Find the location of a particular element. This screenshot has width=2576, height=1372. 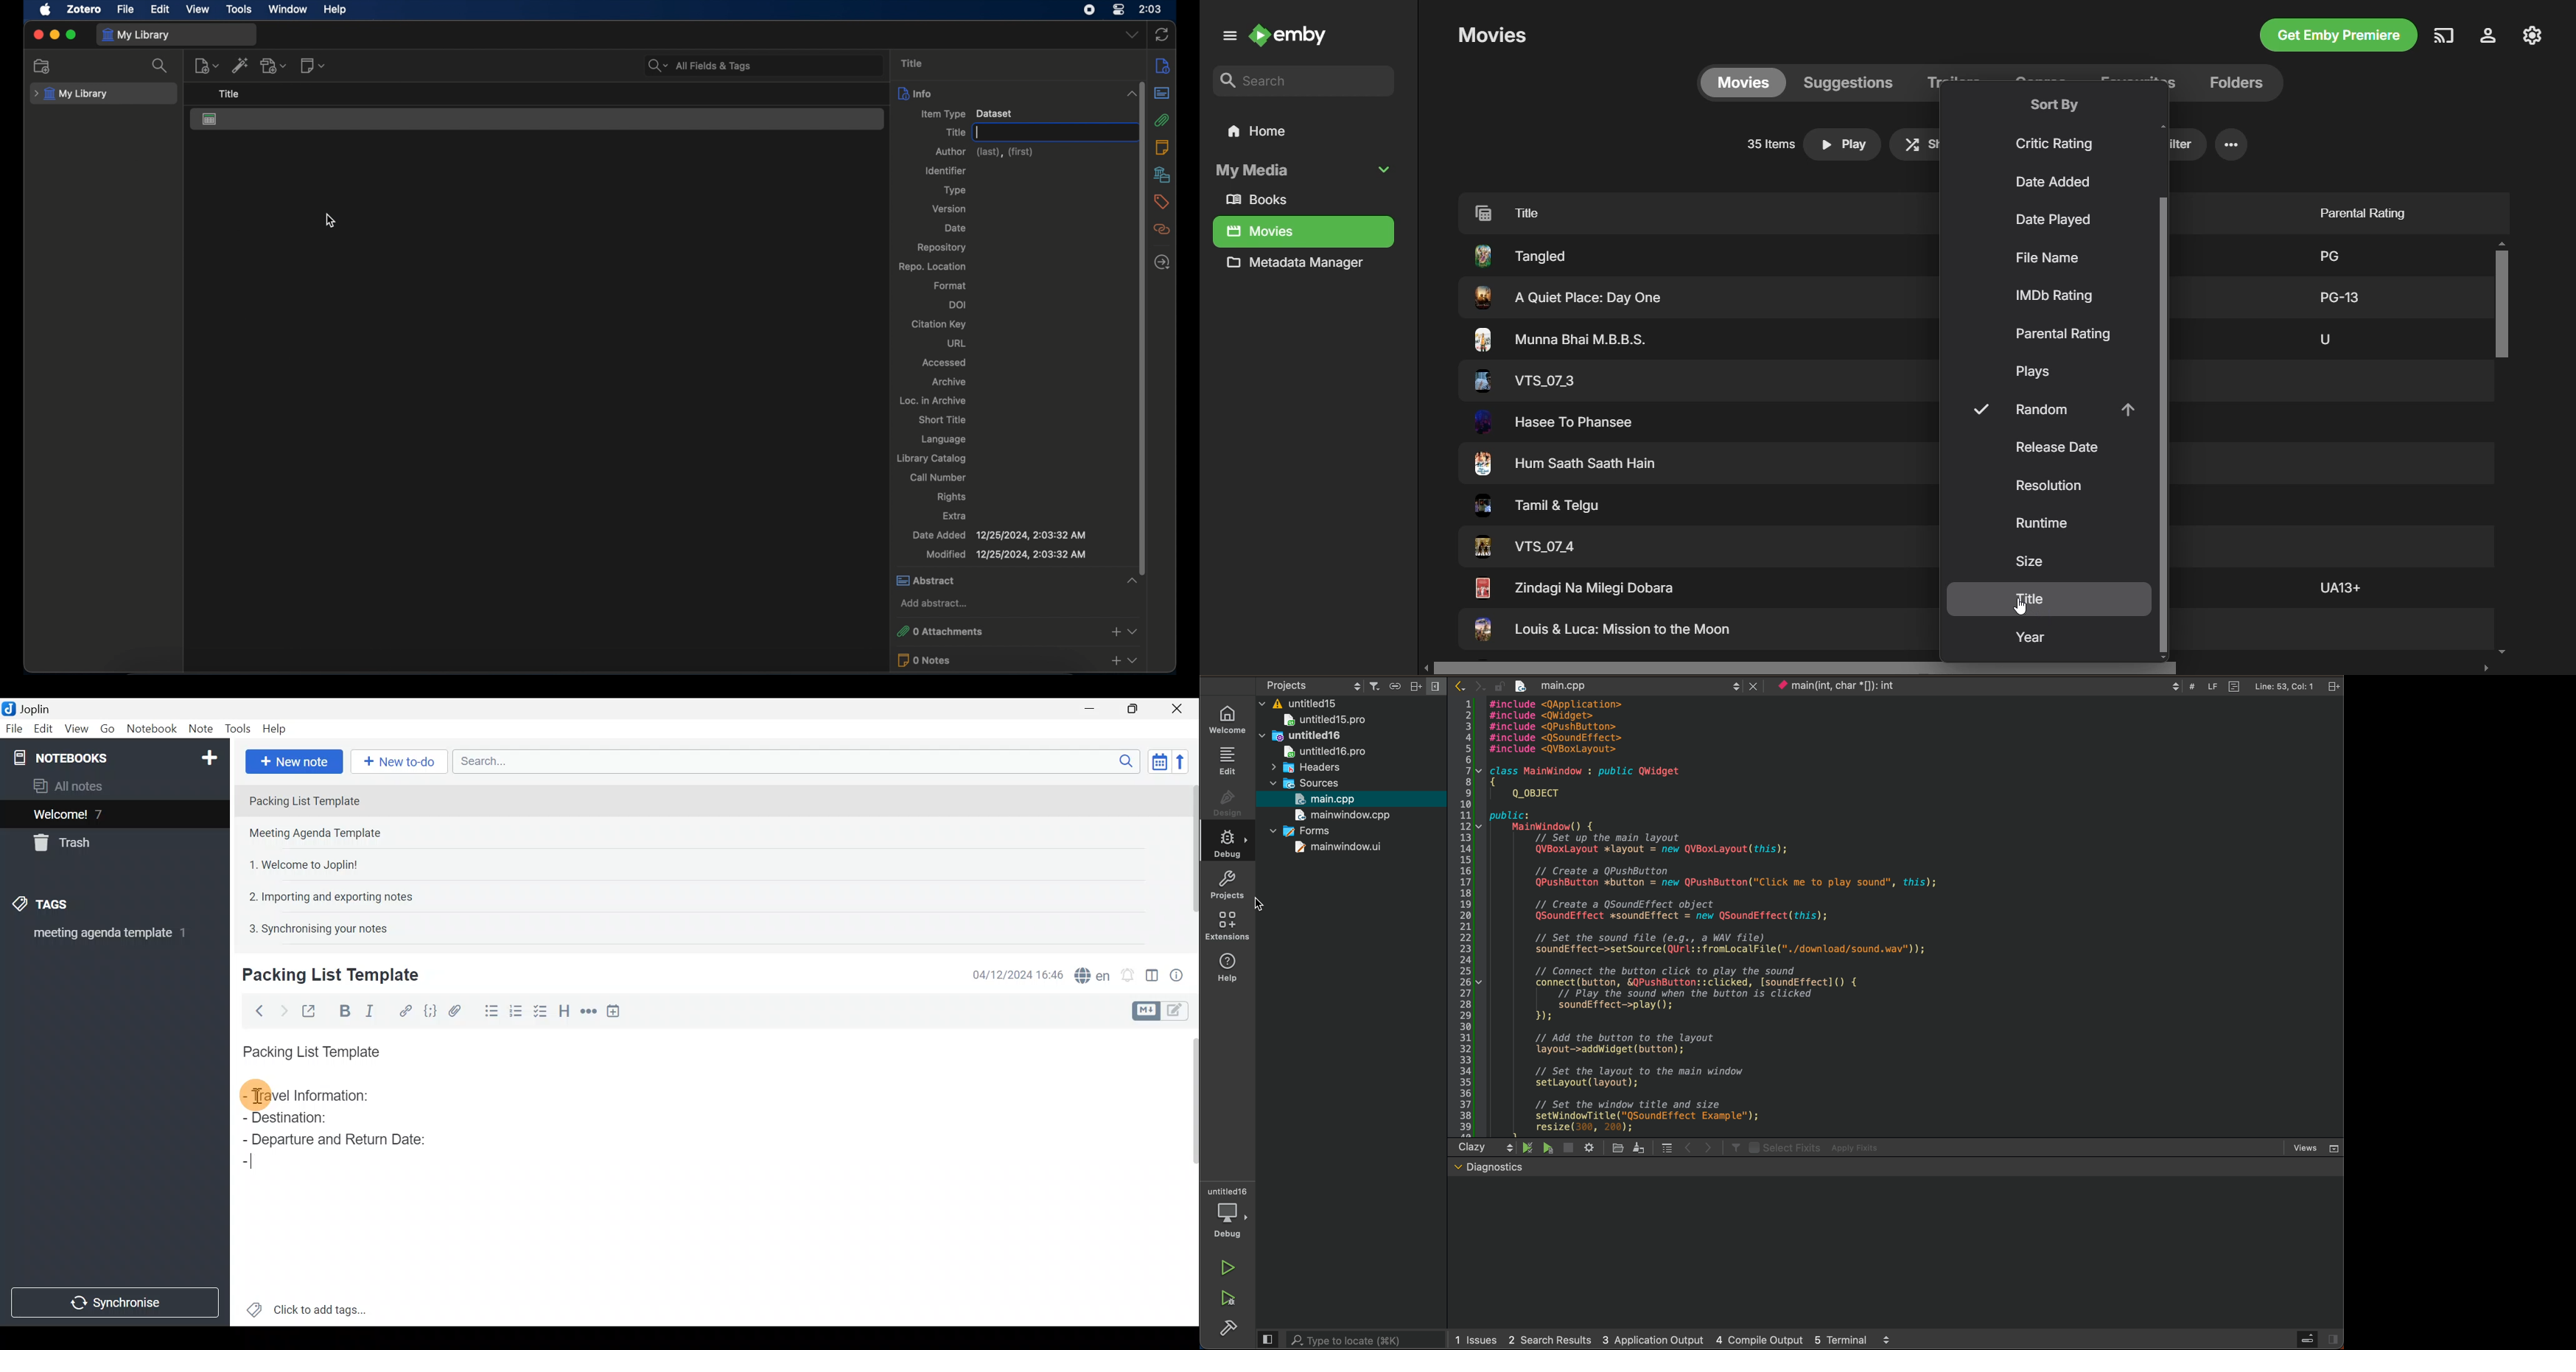

Travel Information: is located at coordinates (317, 1097).